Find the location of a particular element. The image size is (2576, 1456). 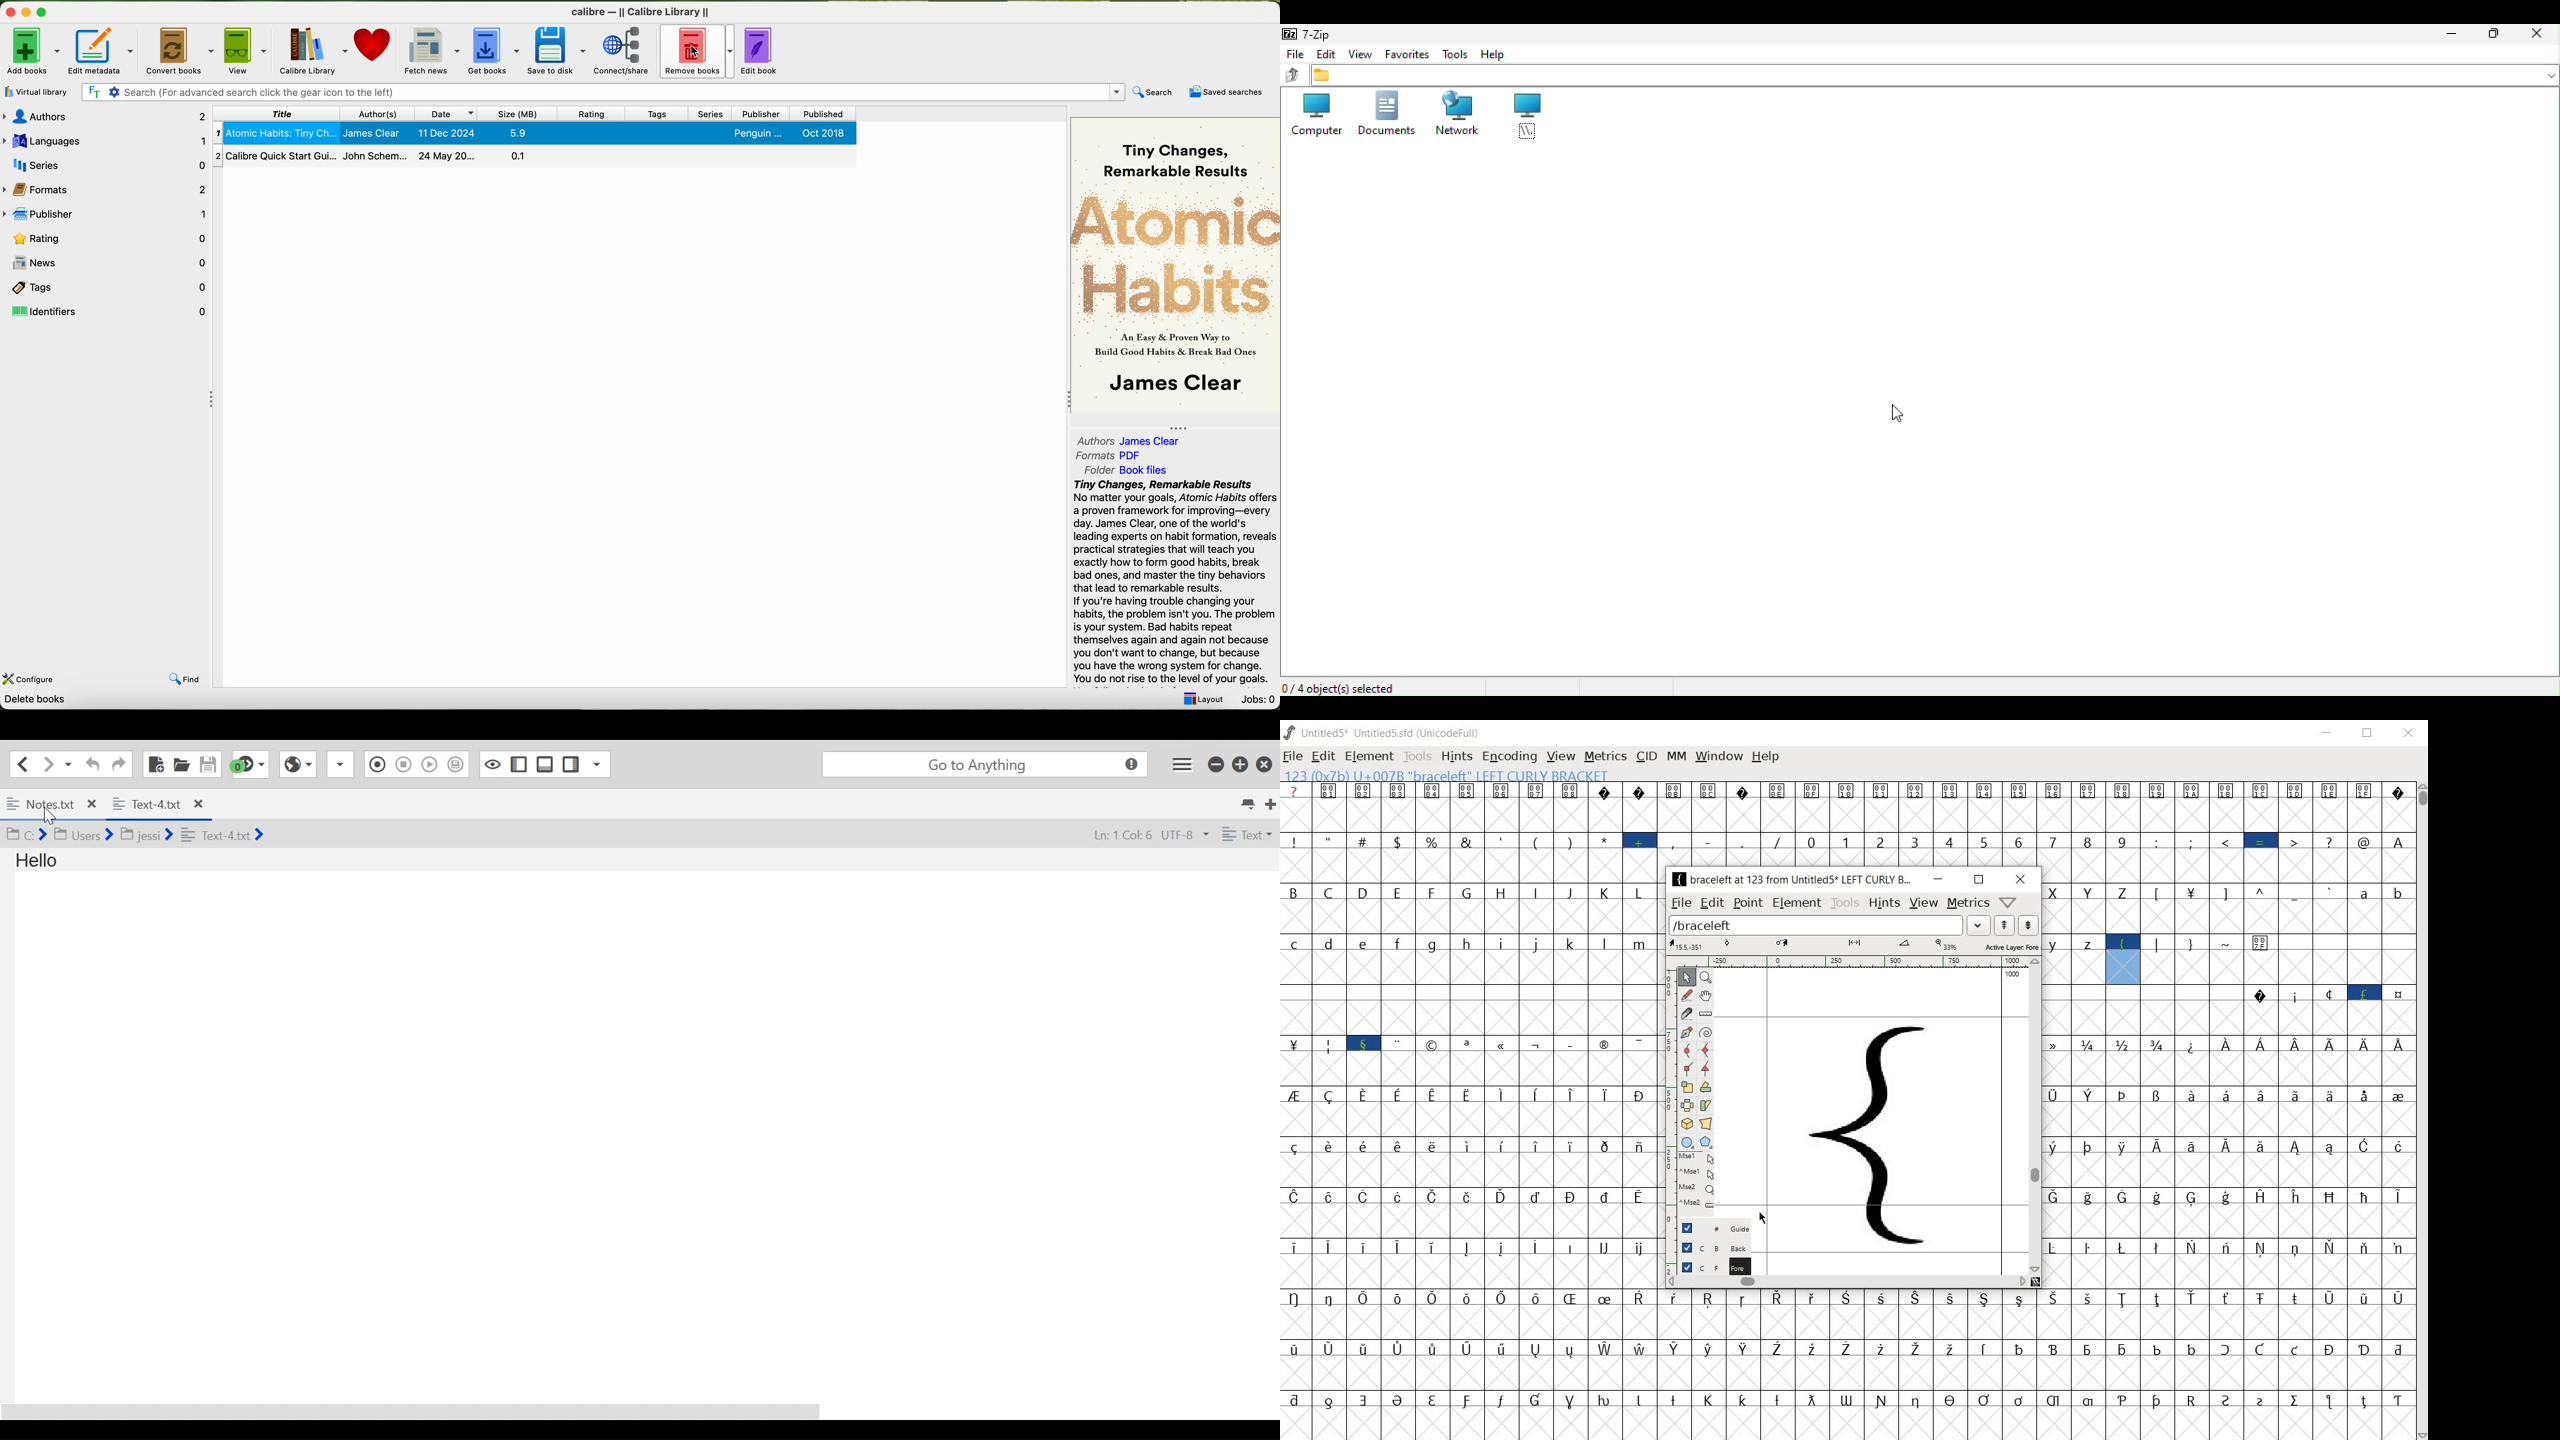

view is located at coordinates (1923, 904).